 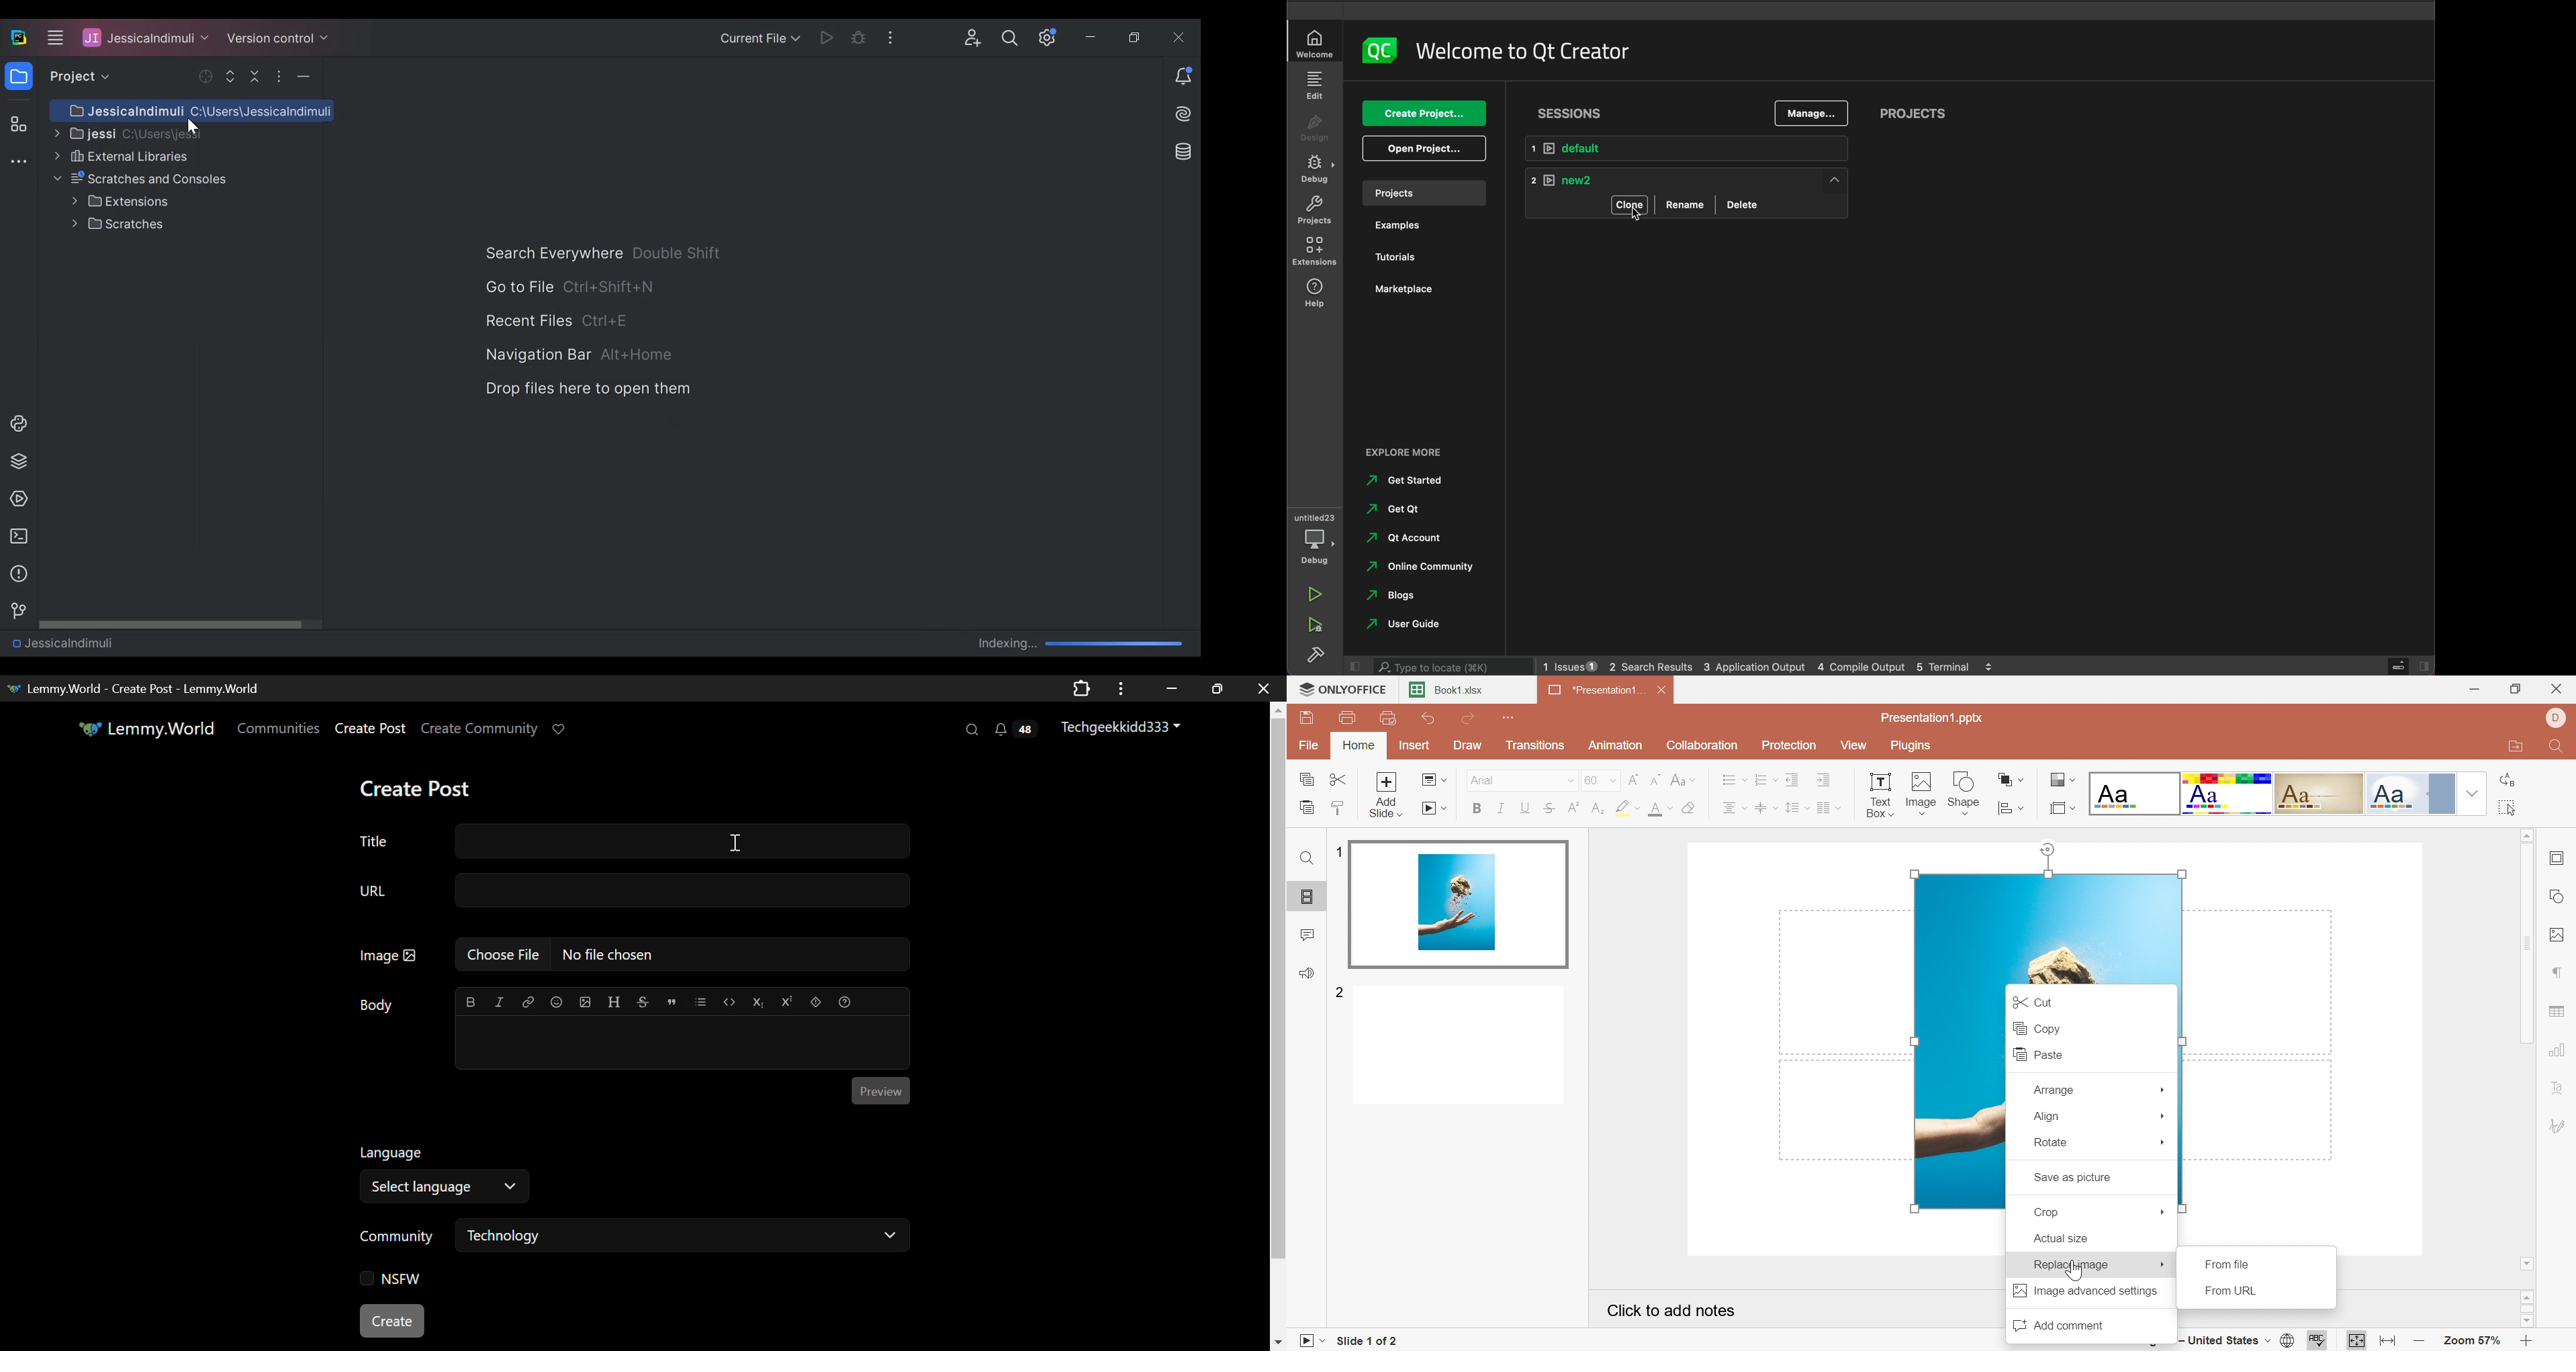 What do you see at coordinates (759, 39) in the screenshot?
I see `Current File` at bounding box center [759, 39].